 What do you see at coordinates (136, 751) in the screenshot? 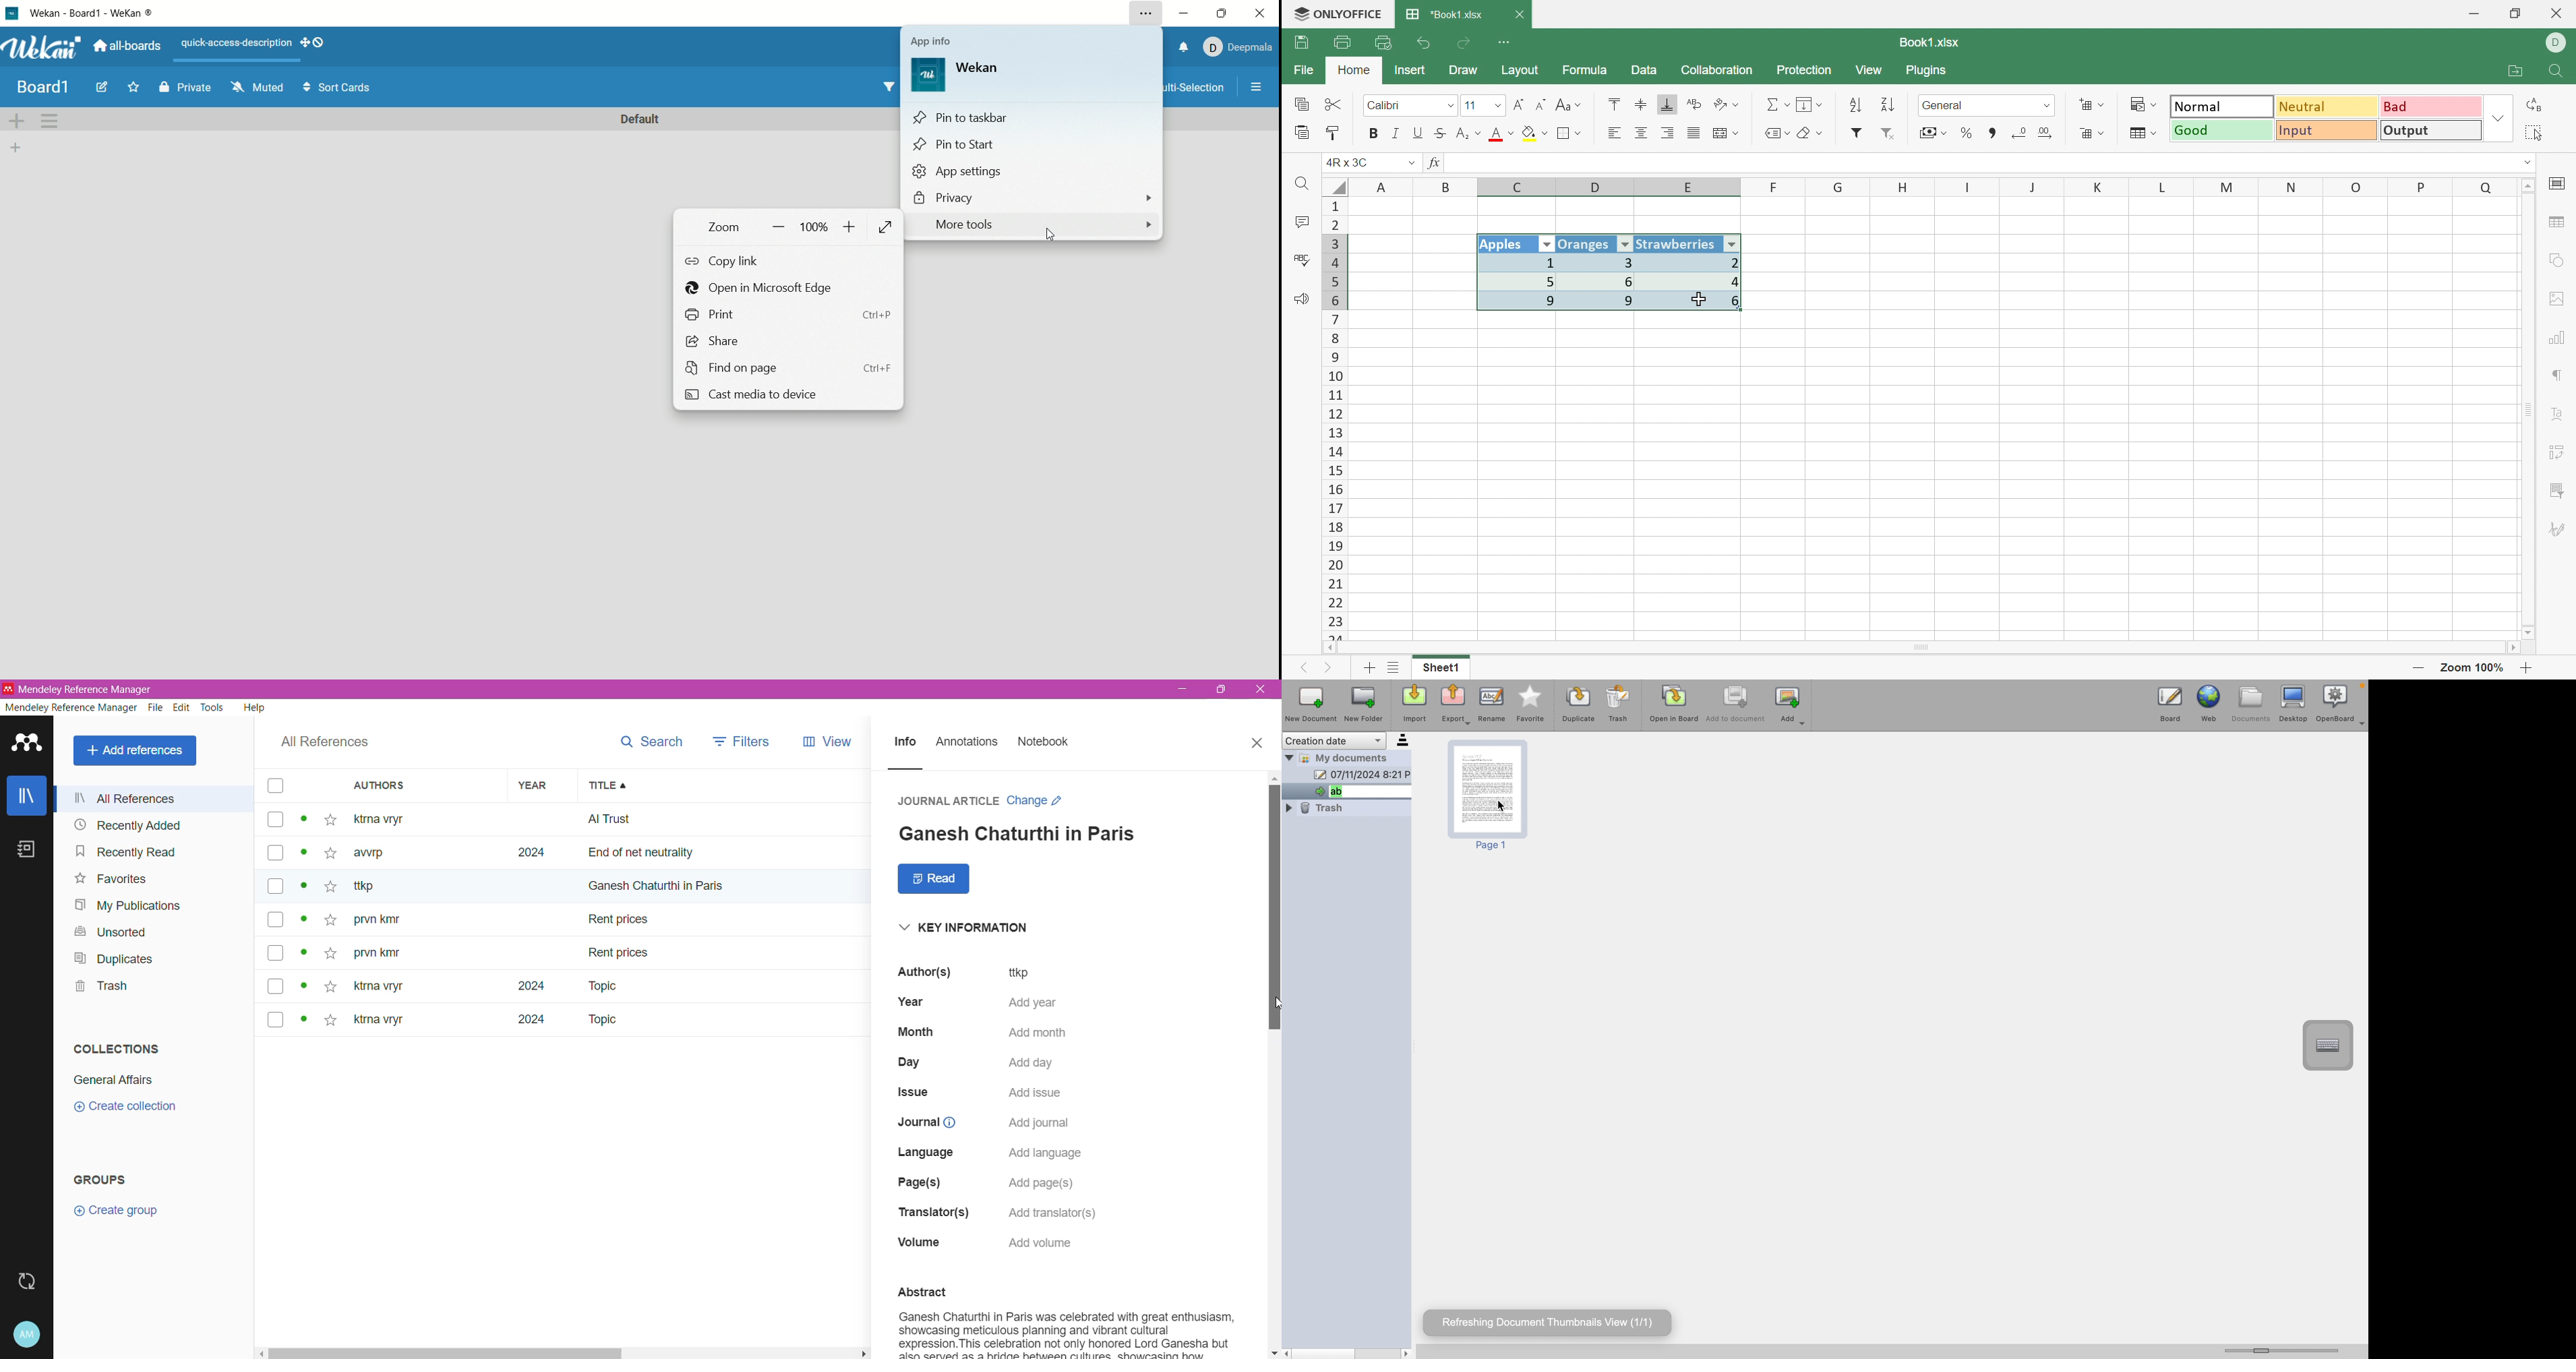
I see `Add References` at bounding box center [136, 751].